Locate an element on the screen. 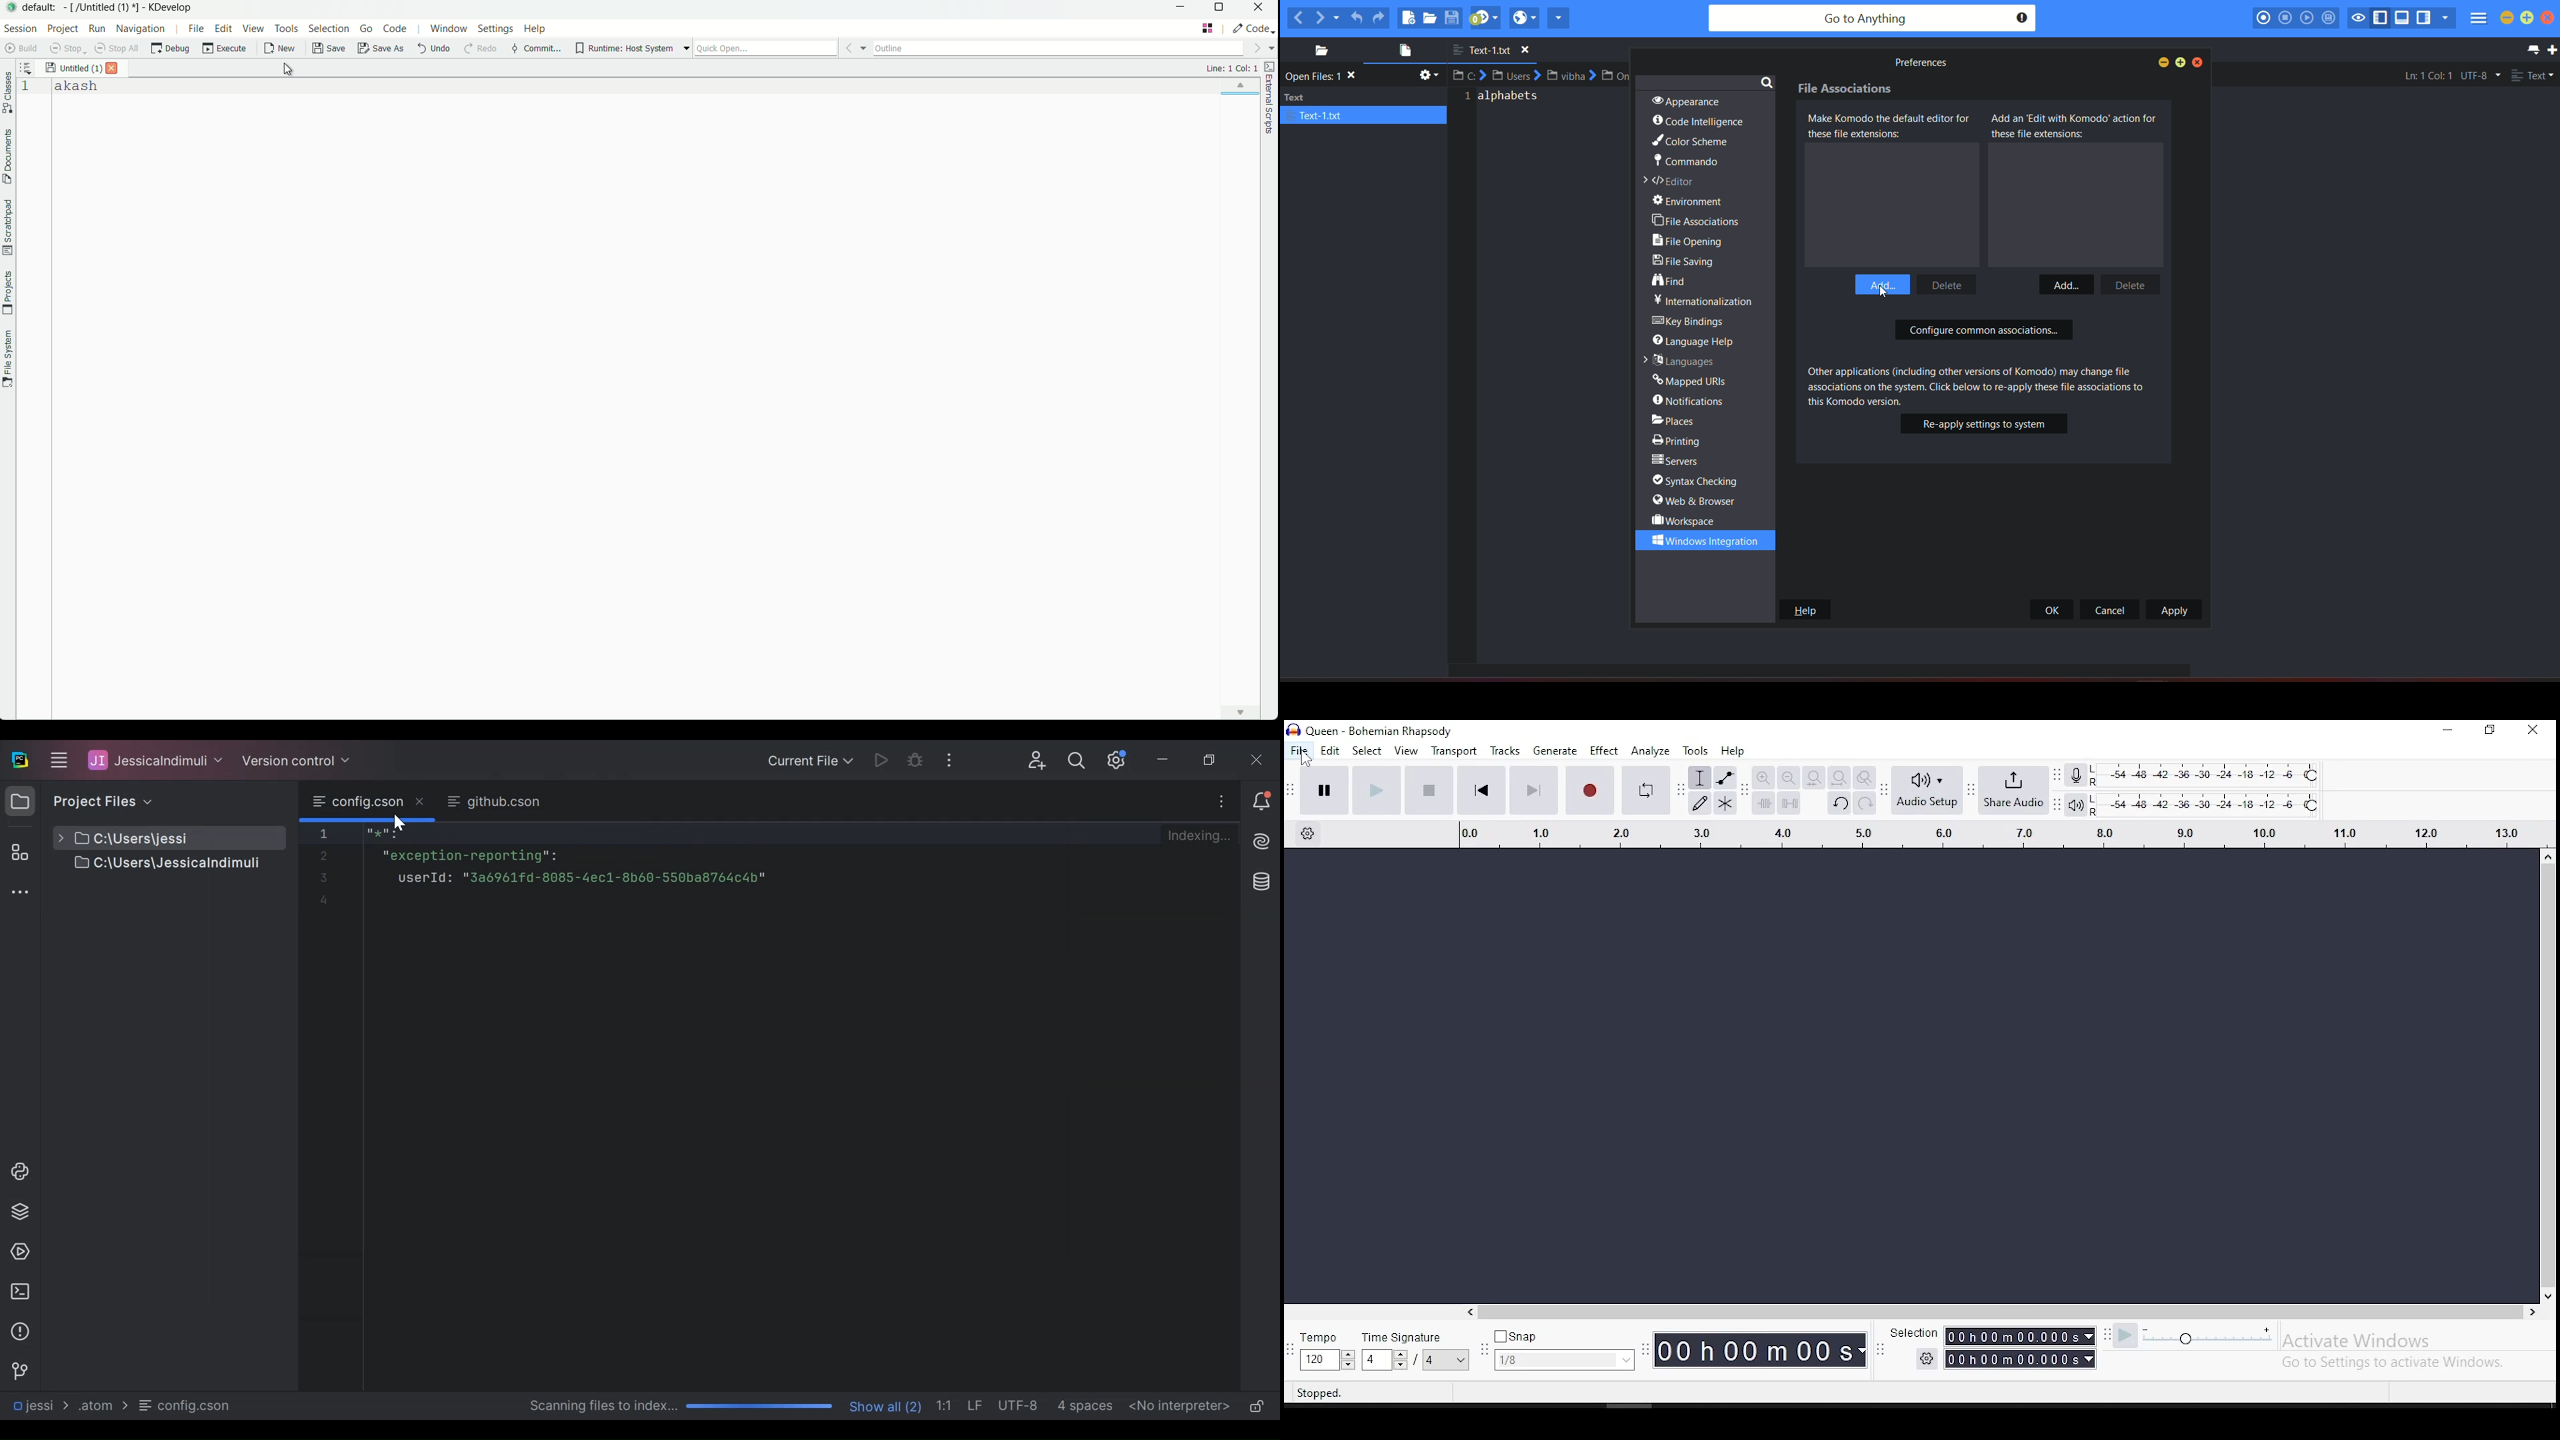  file name is located at coordinates (1497, 51).